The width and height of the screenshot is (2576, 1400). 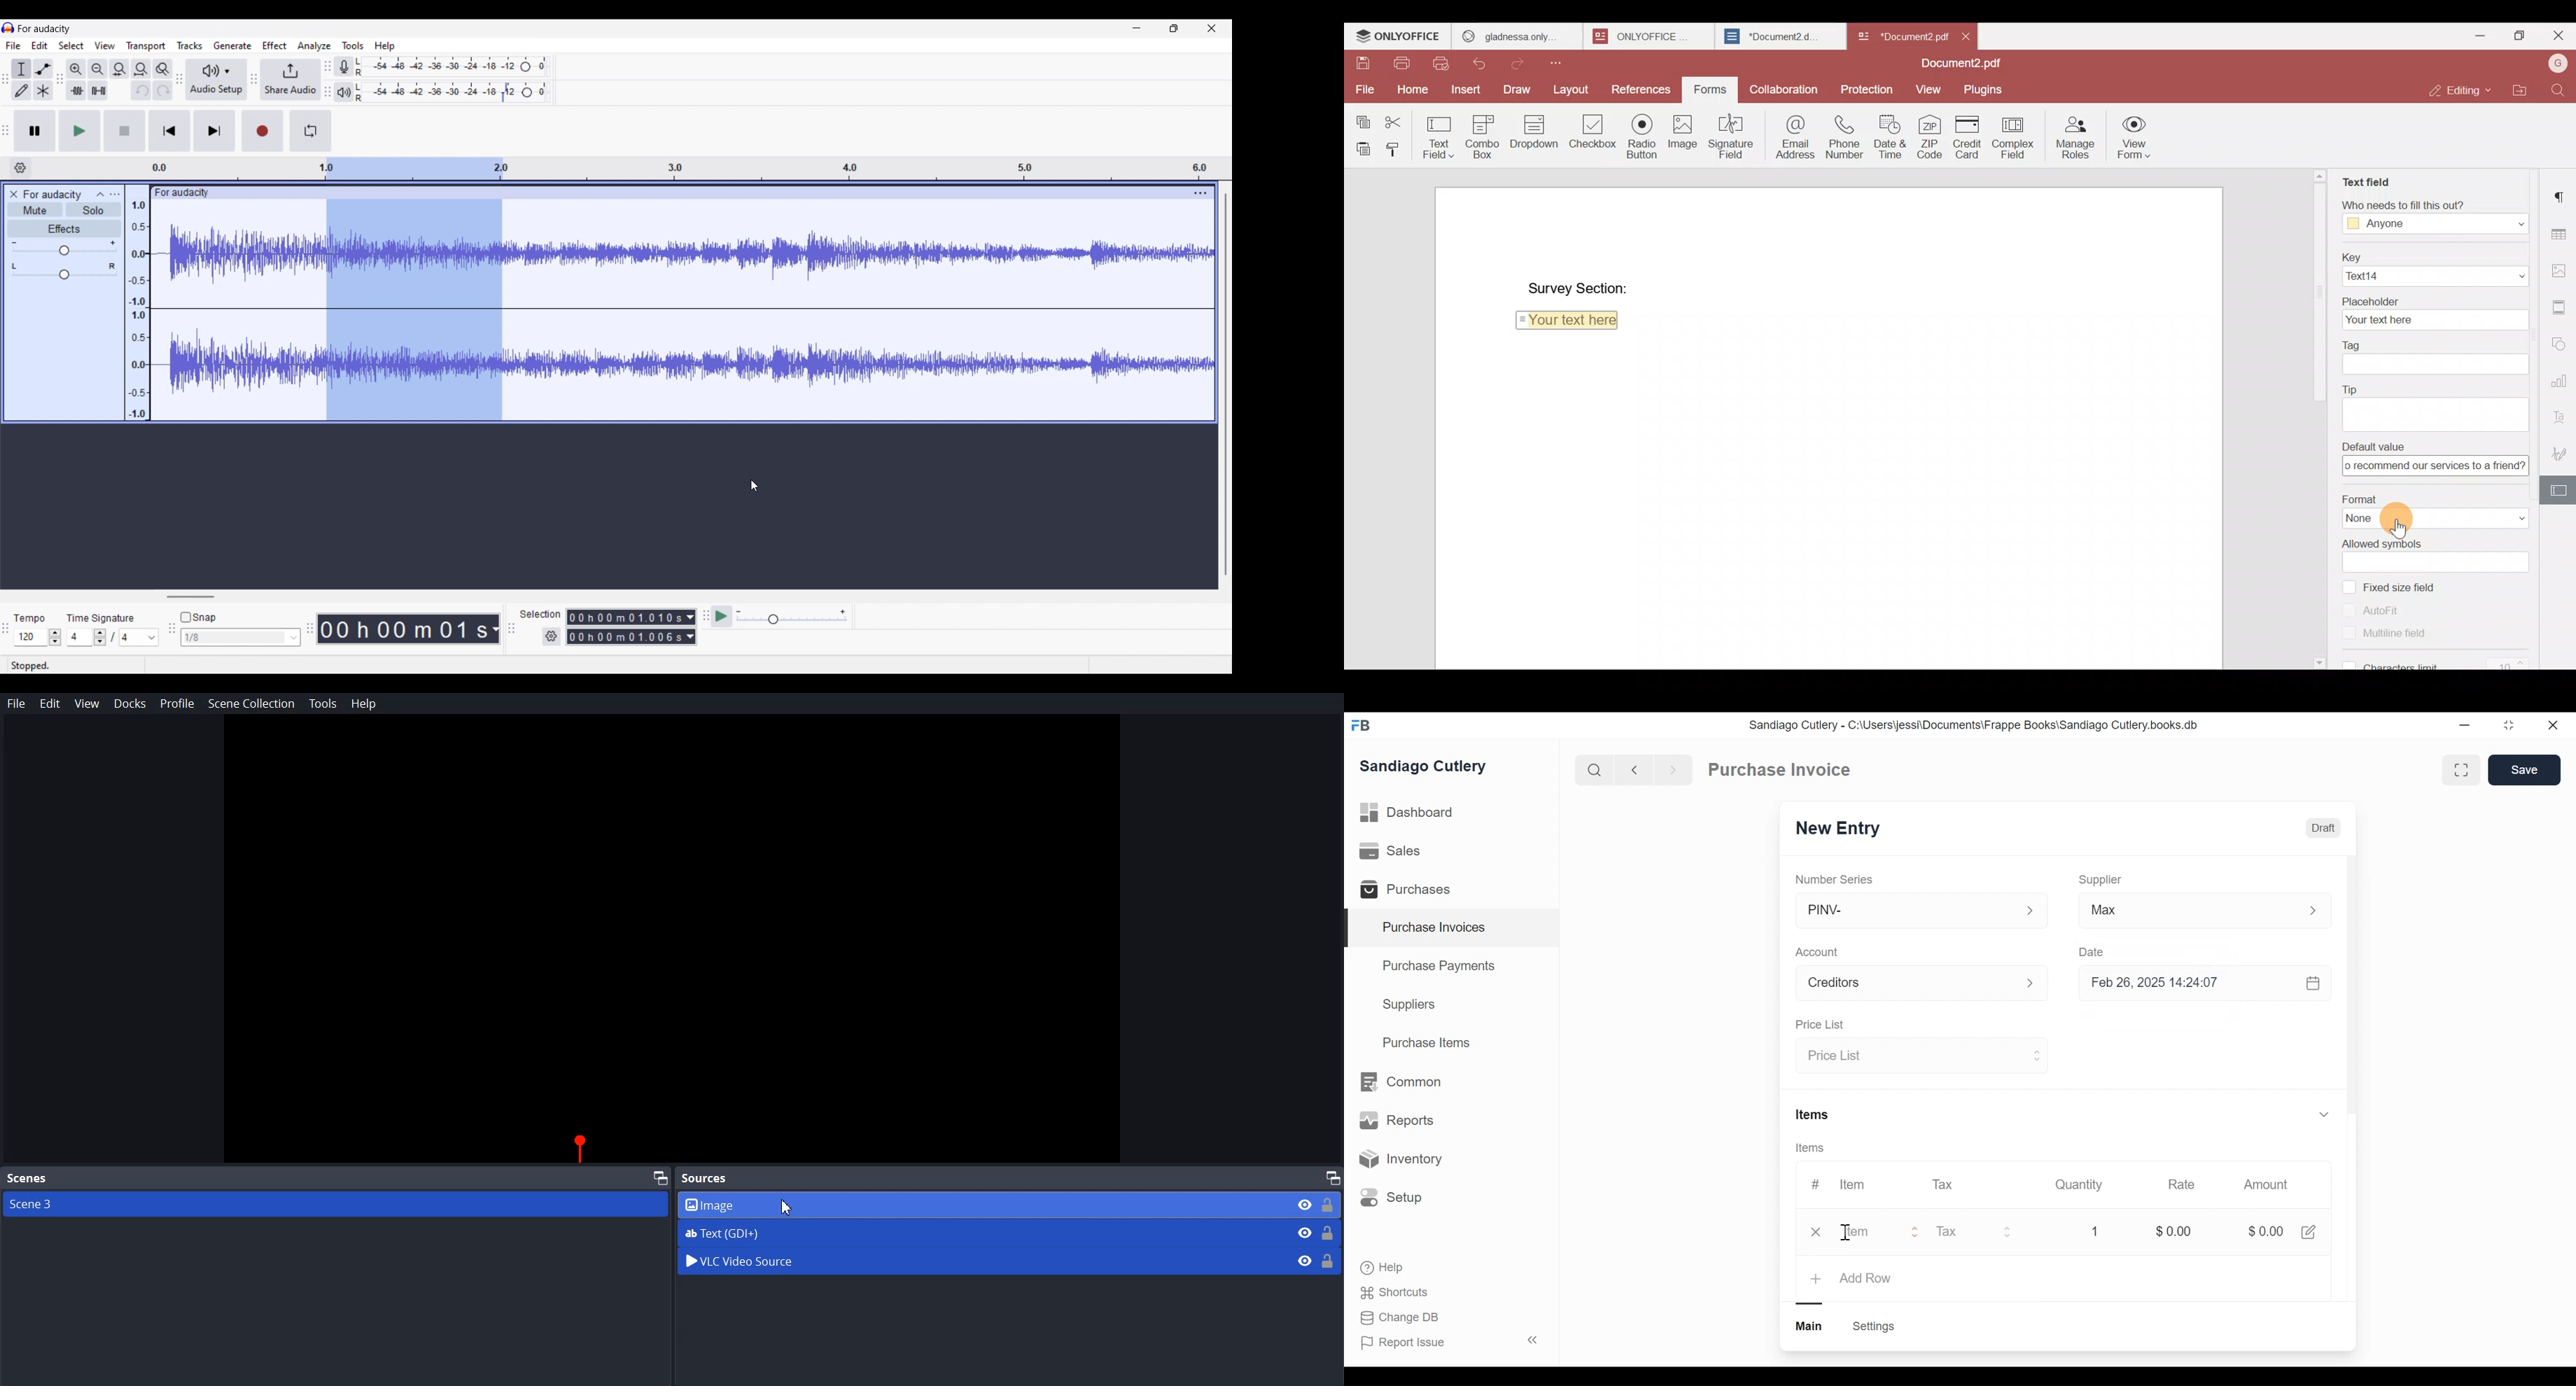 I want to click on Sandiago Cutlery - C:\Users\jessi\Documents\Frappe Books\Sandiago Cutlery.books.db, so click(x=1974, y=725).